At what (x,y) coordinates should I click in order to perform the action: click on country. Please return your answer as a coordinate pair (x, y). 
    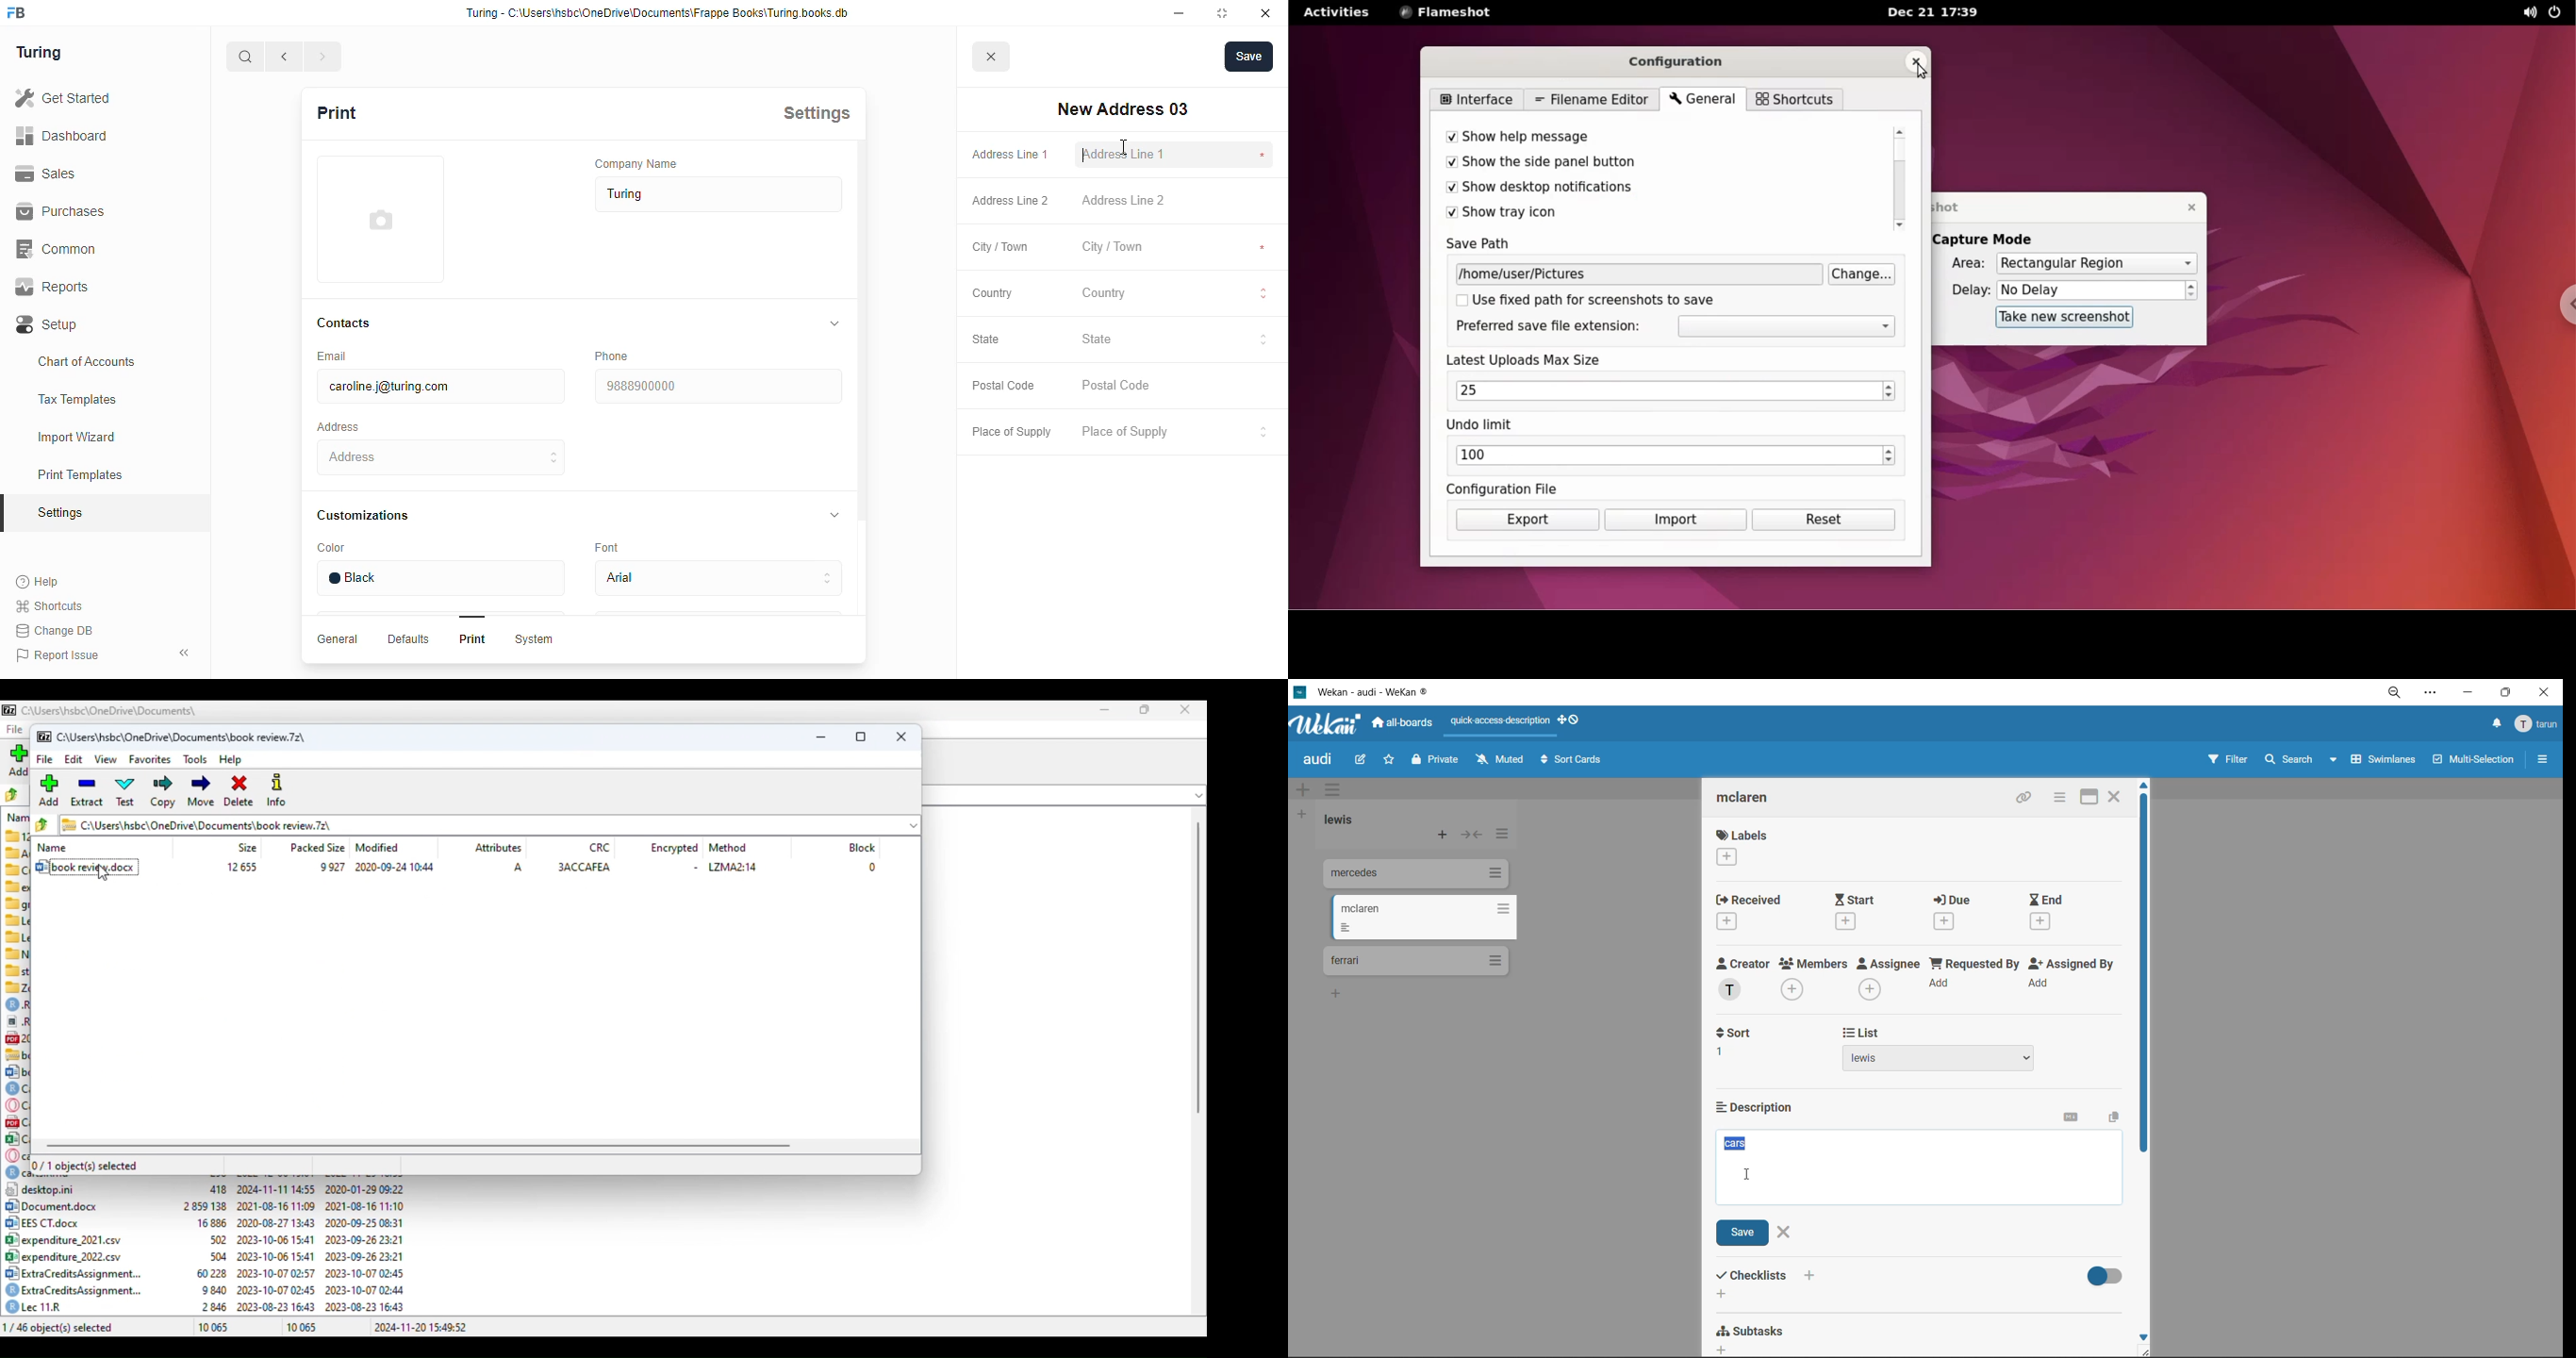
    Looking at the image, I should click on (1175, 295).